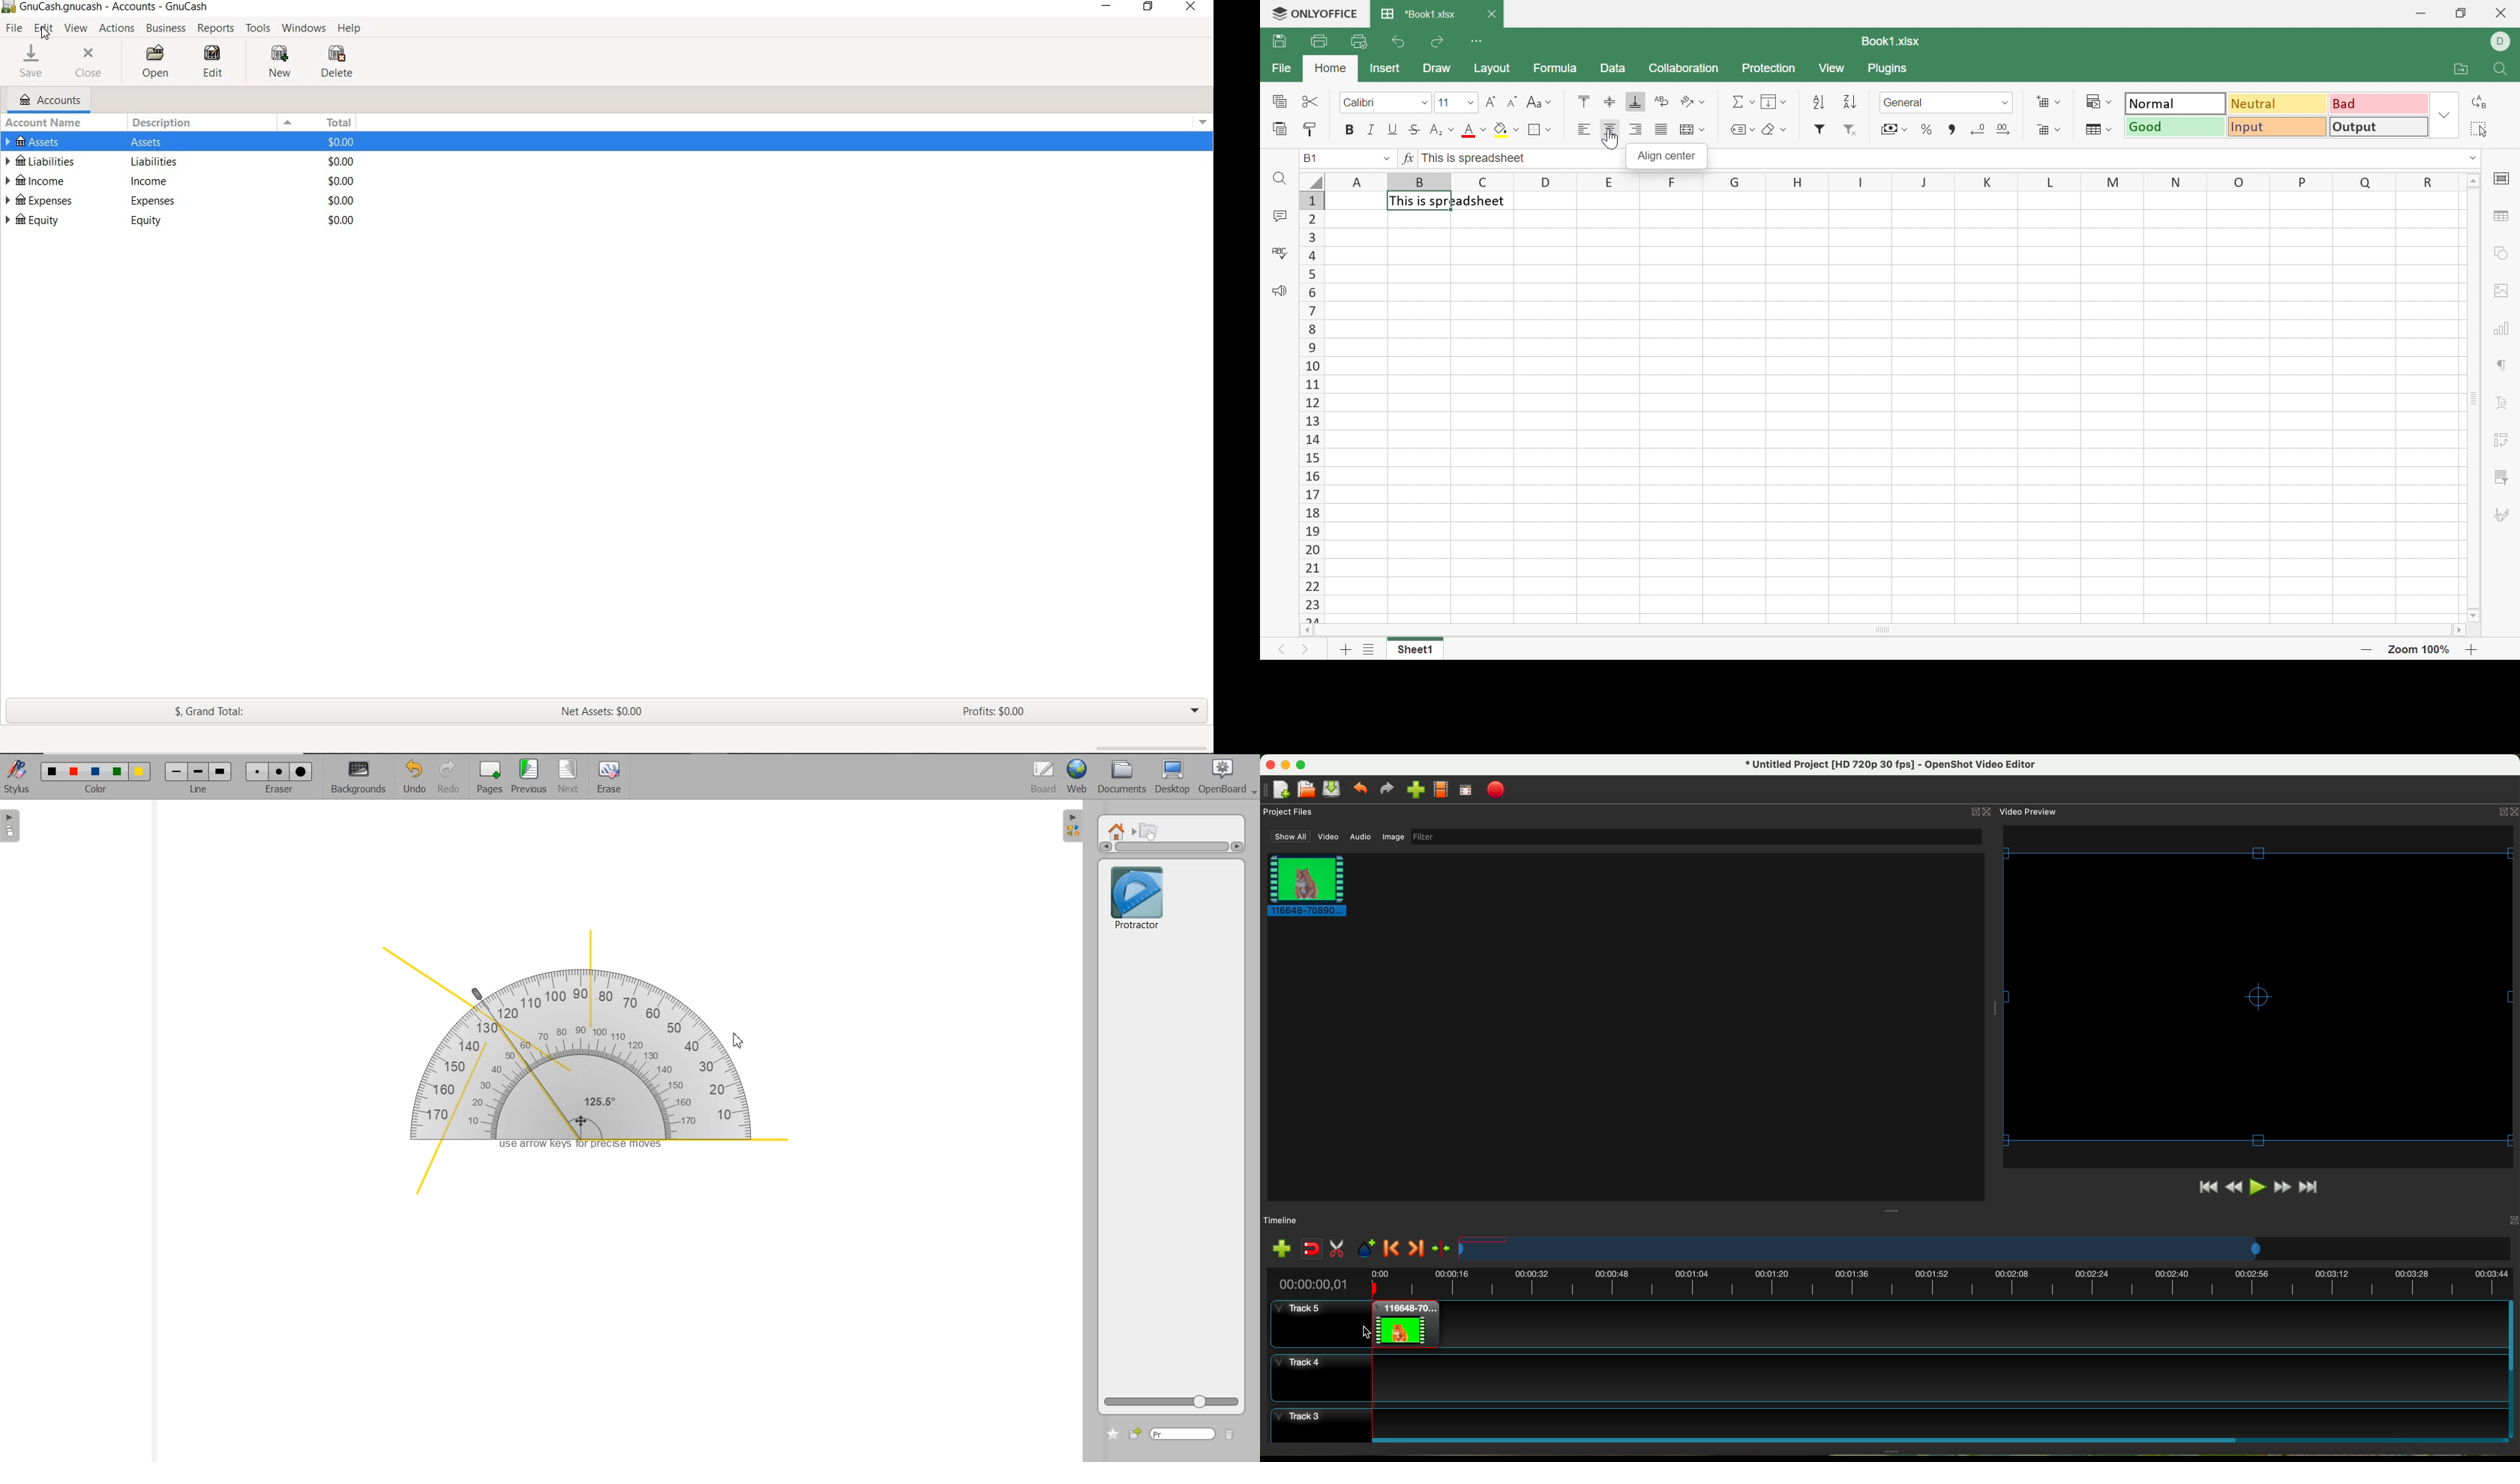  Describe the element at coordinates (2503, 178) in the screenshot. I see `cell settings` at that location.